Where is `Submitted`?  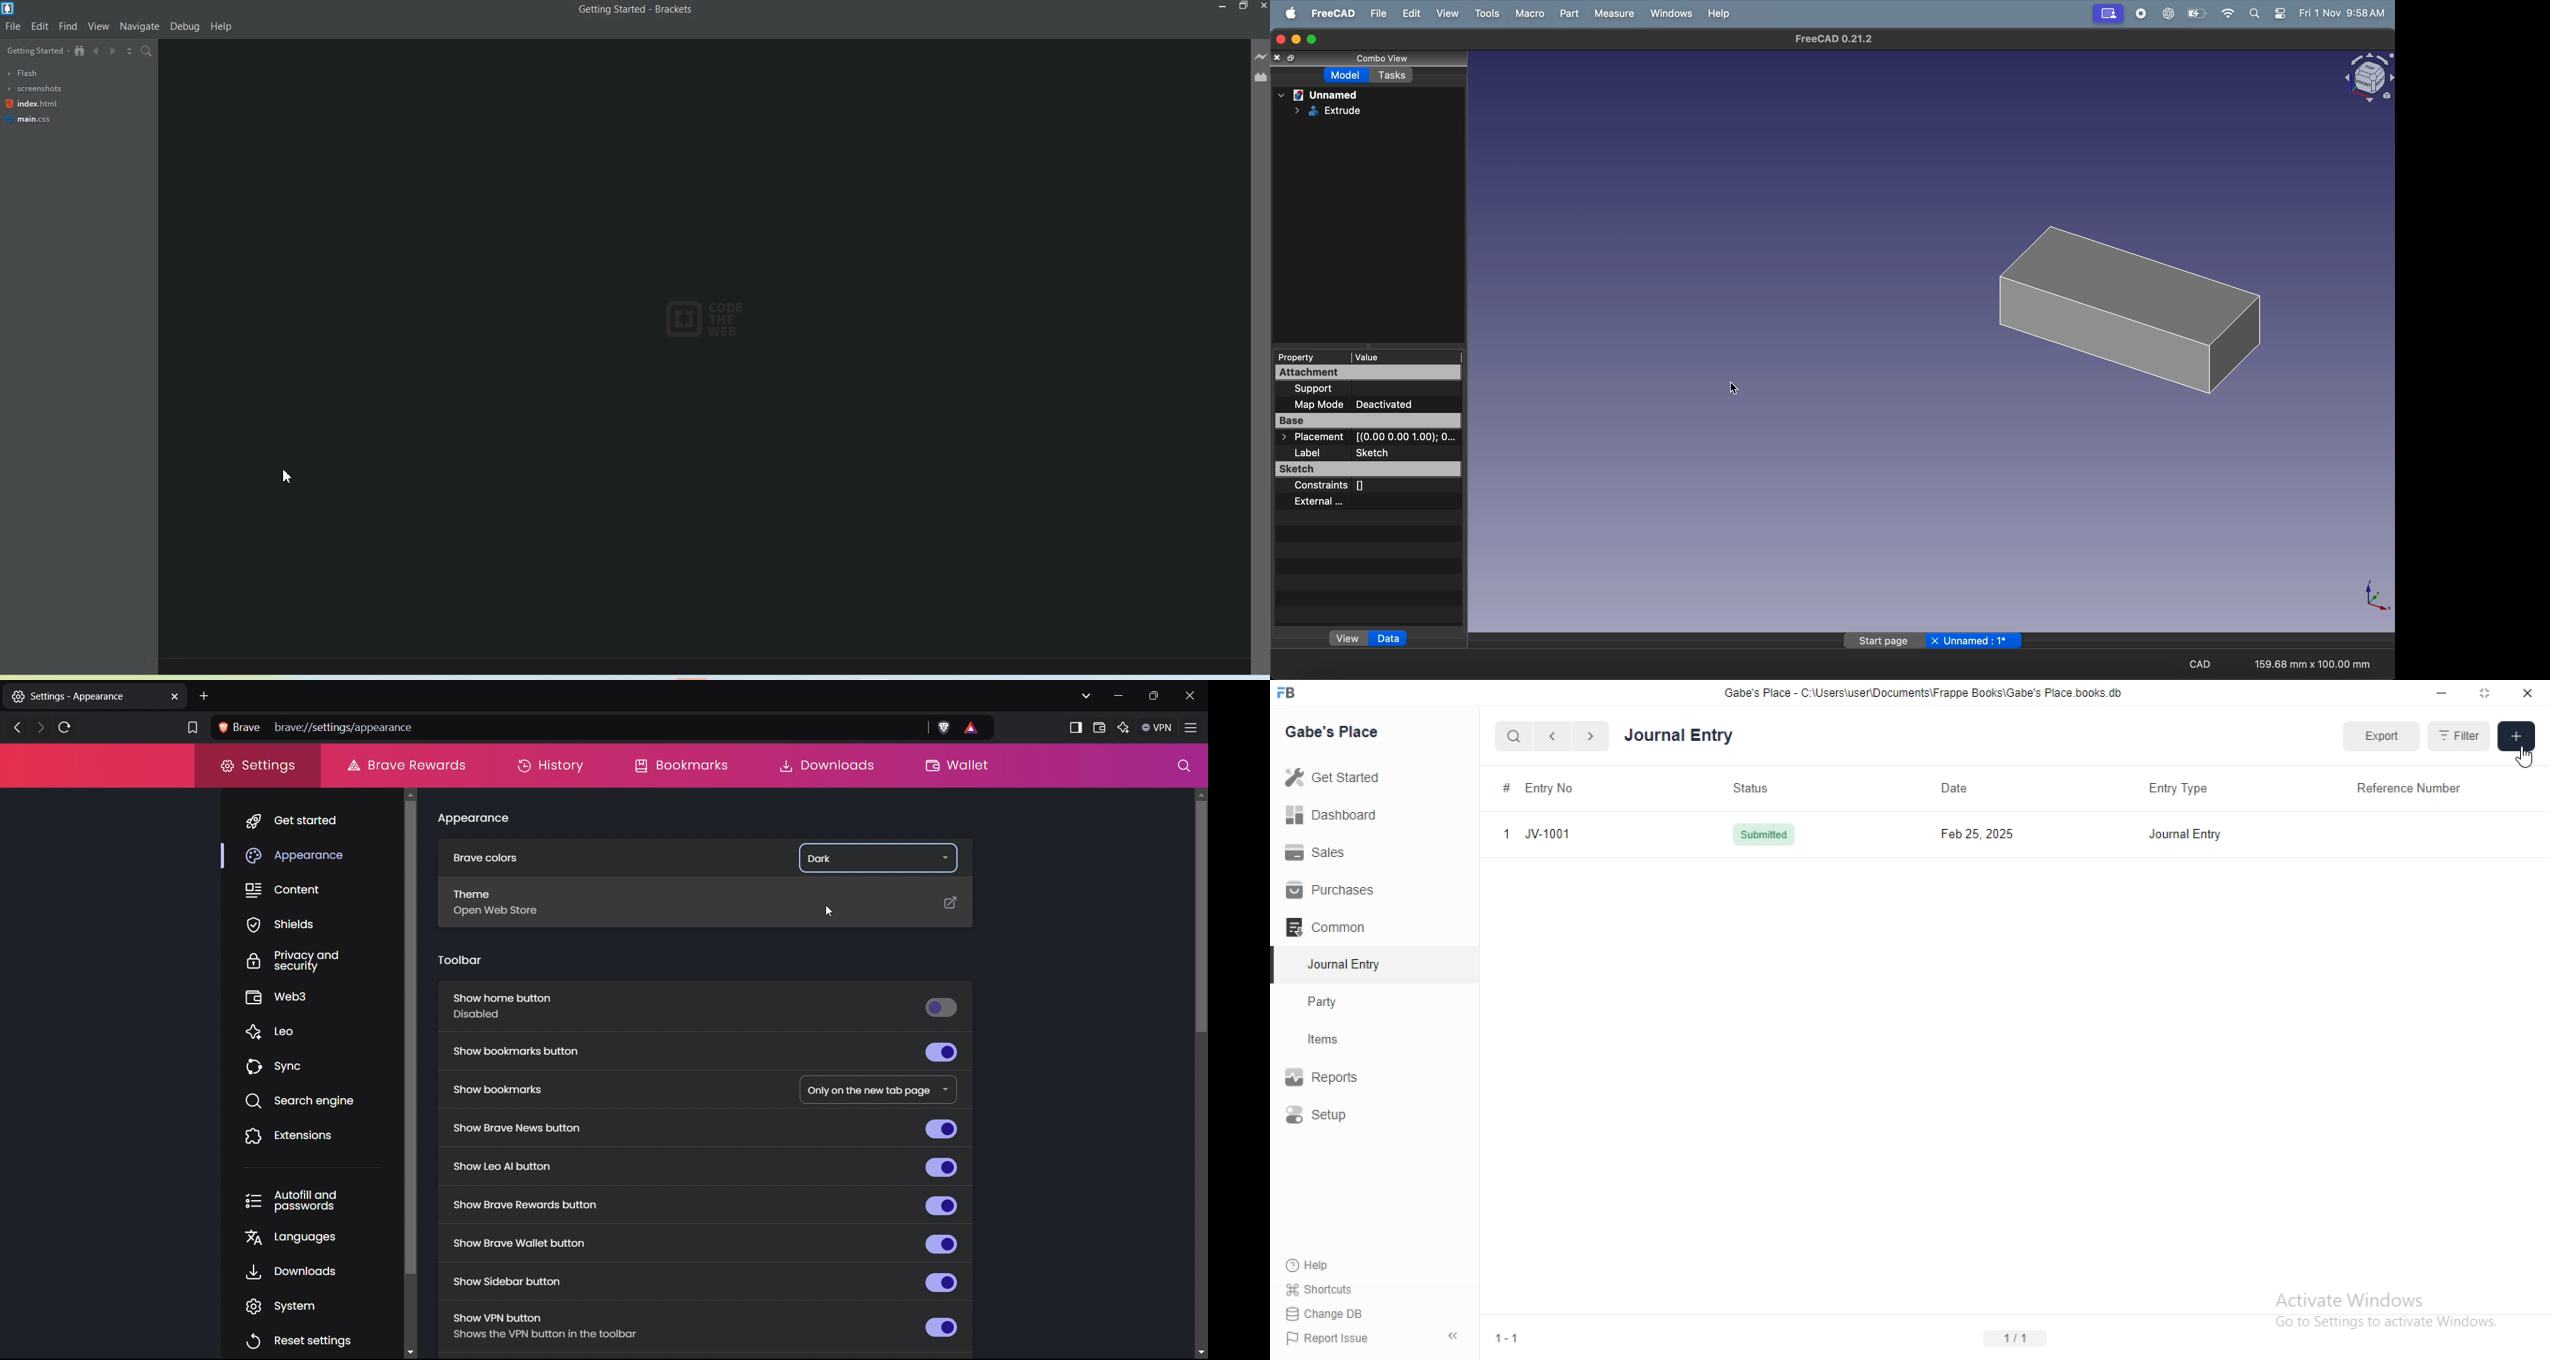
Submitted is located at coordinates (1765, 834).